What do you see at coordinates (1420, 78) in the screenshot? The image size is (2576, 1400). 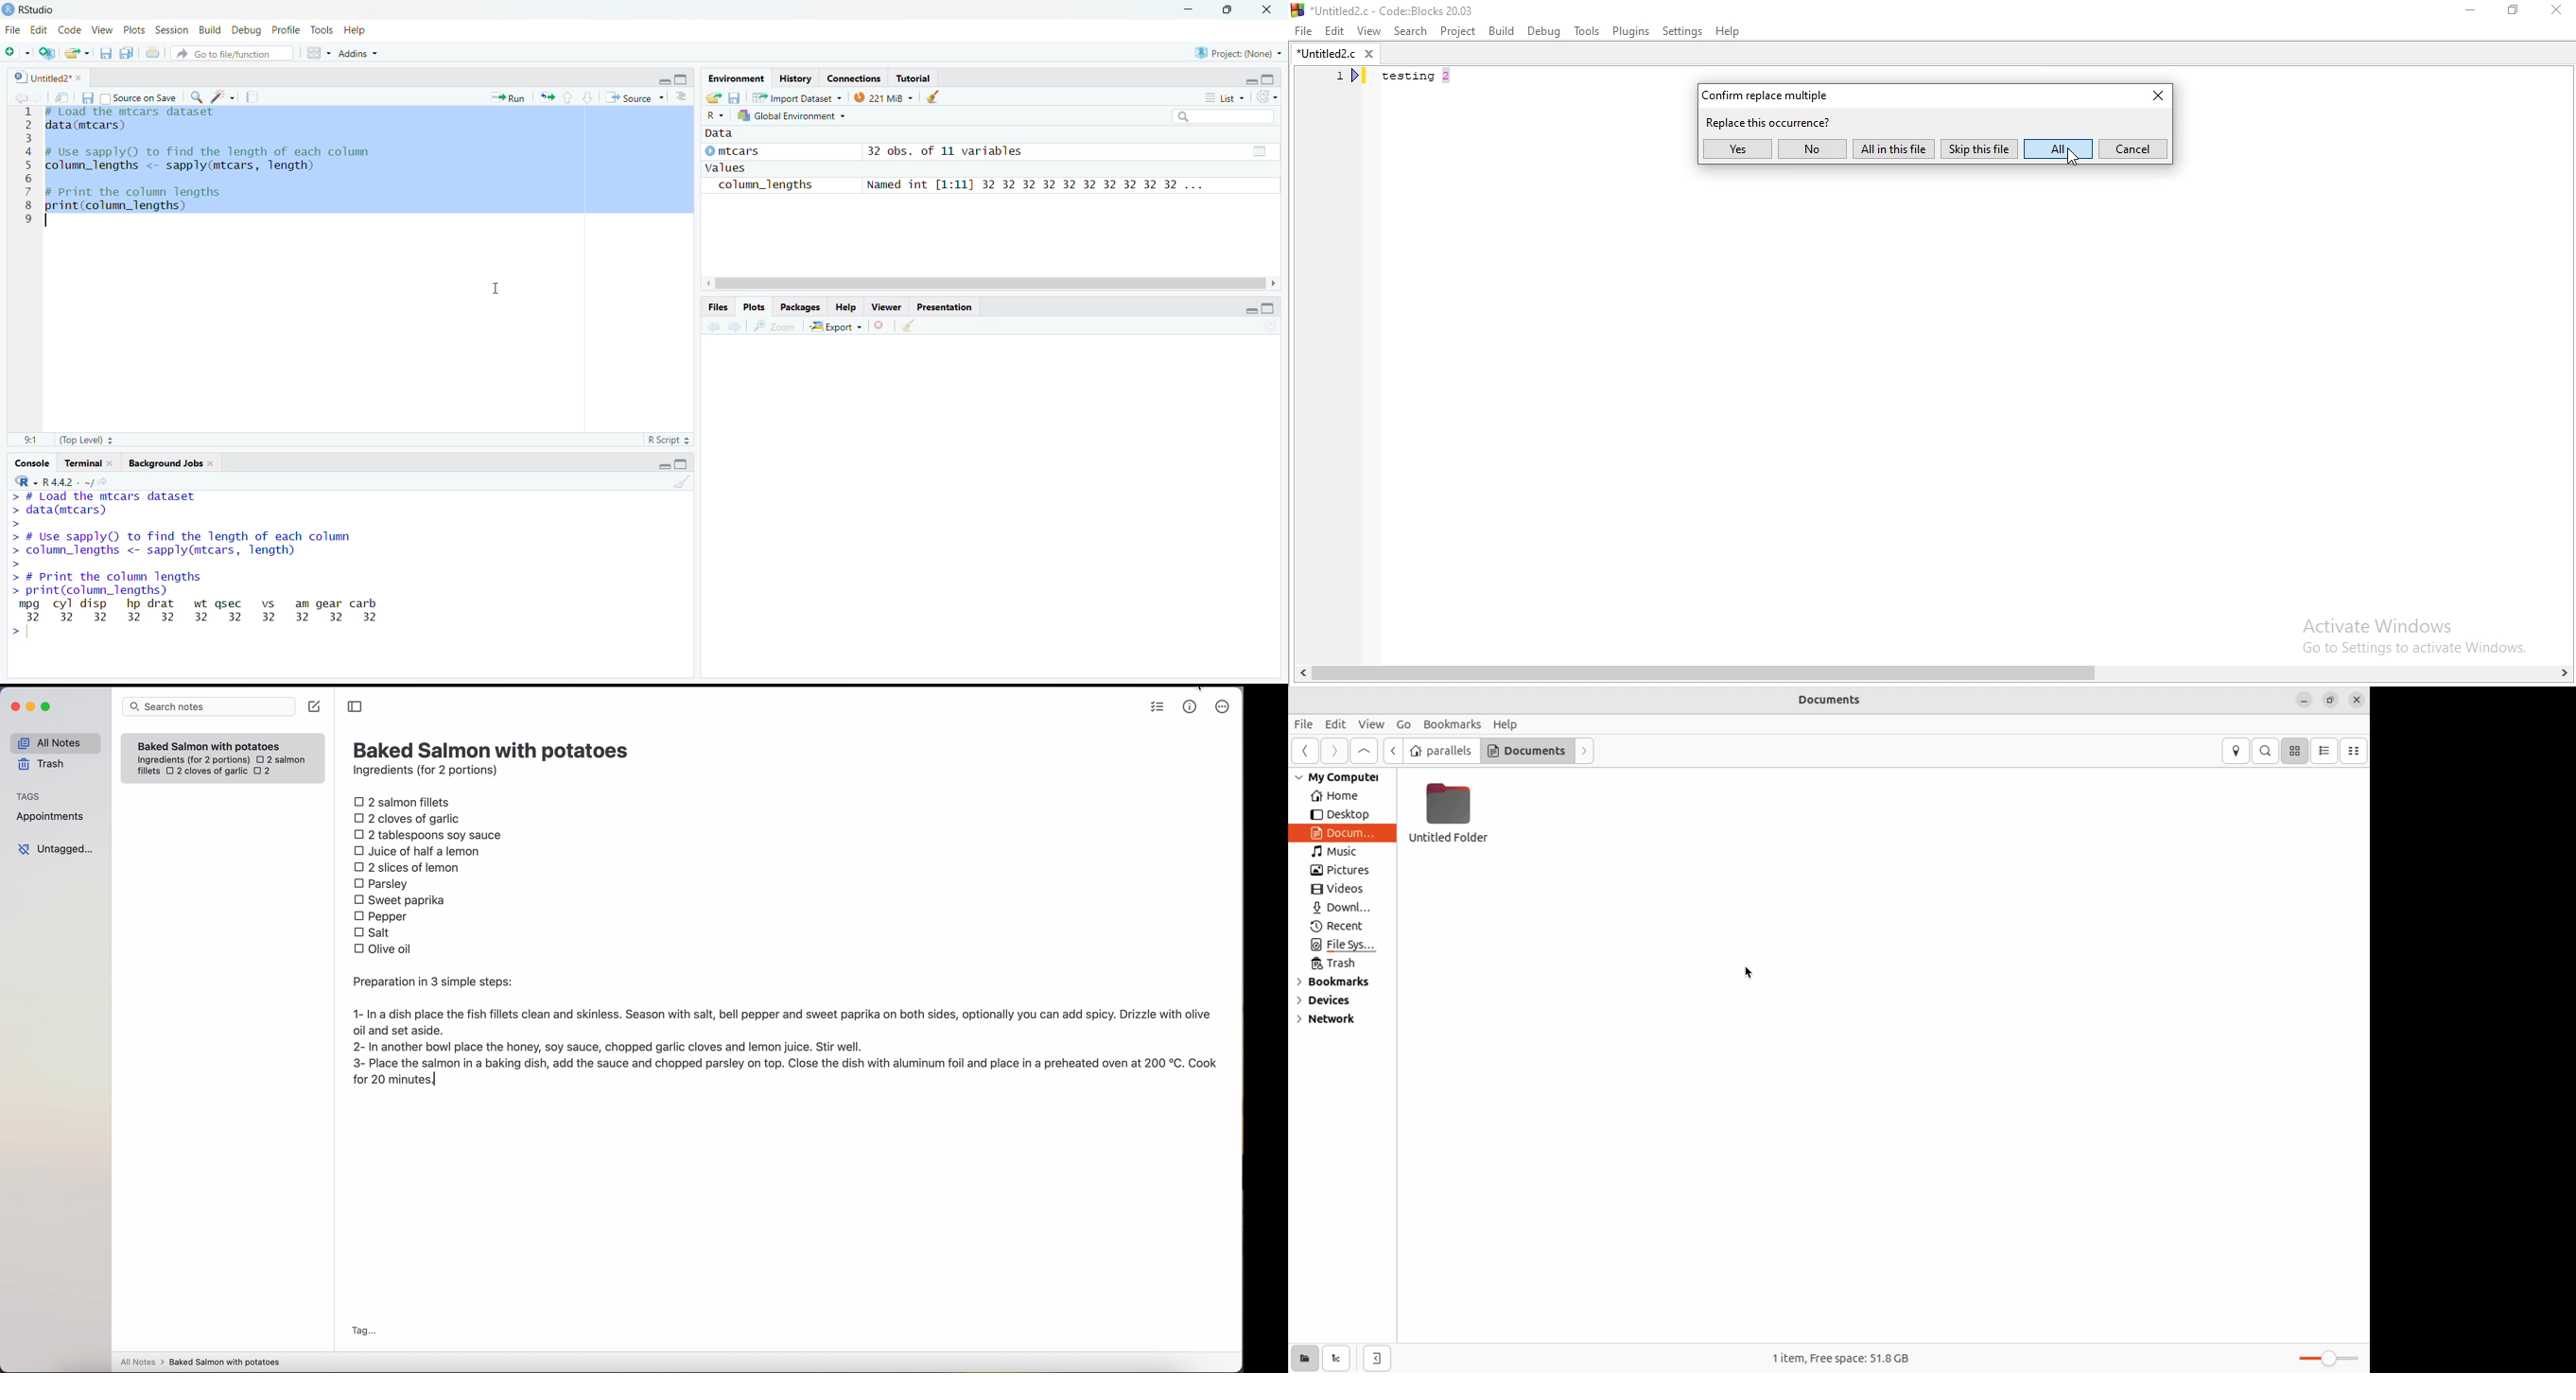 I see `testing 2` at bounding box center [1420, 78].